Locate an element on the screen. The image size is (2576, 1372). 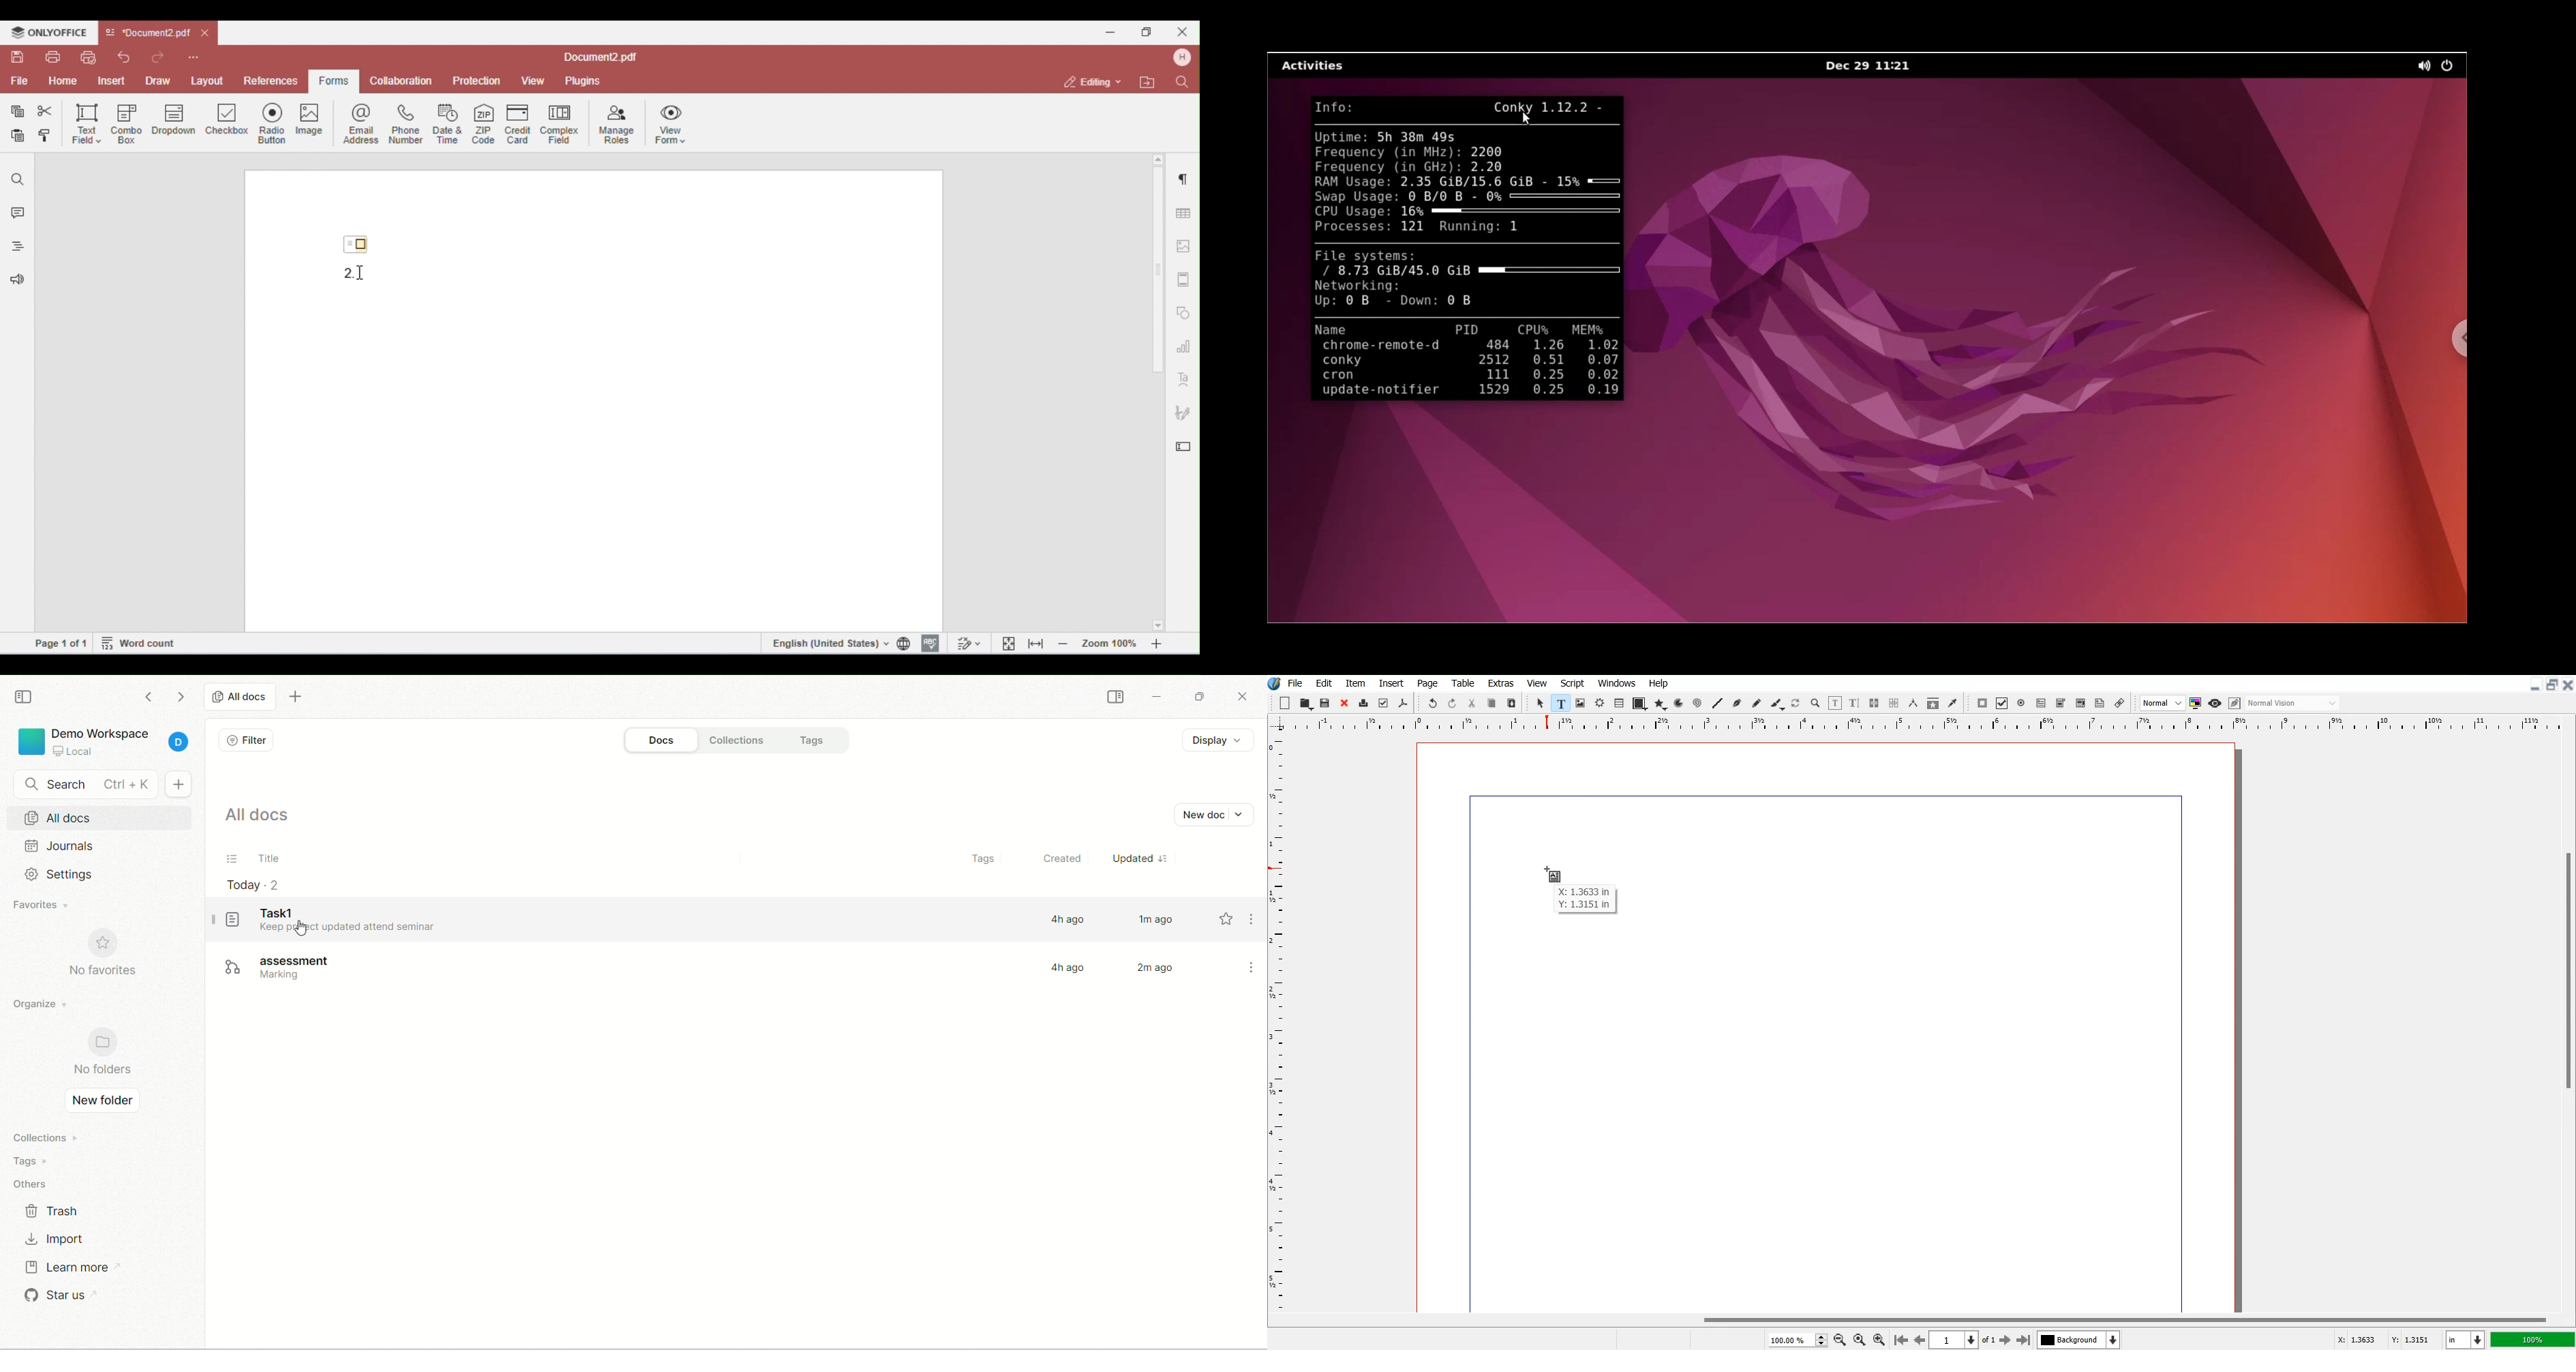
4h ago is located at coordinates (1068, 920).